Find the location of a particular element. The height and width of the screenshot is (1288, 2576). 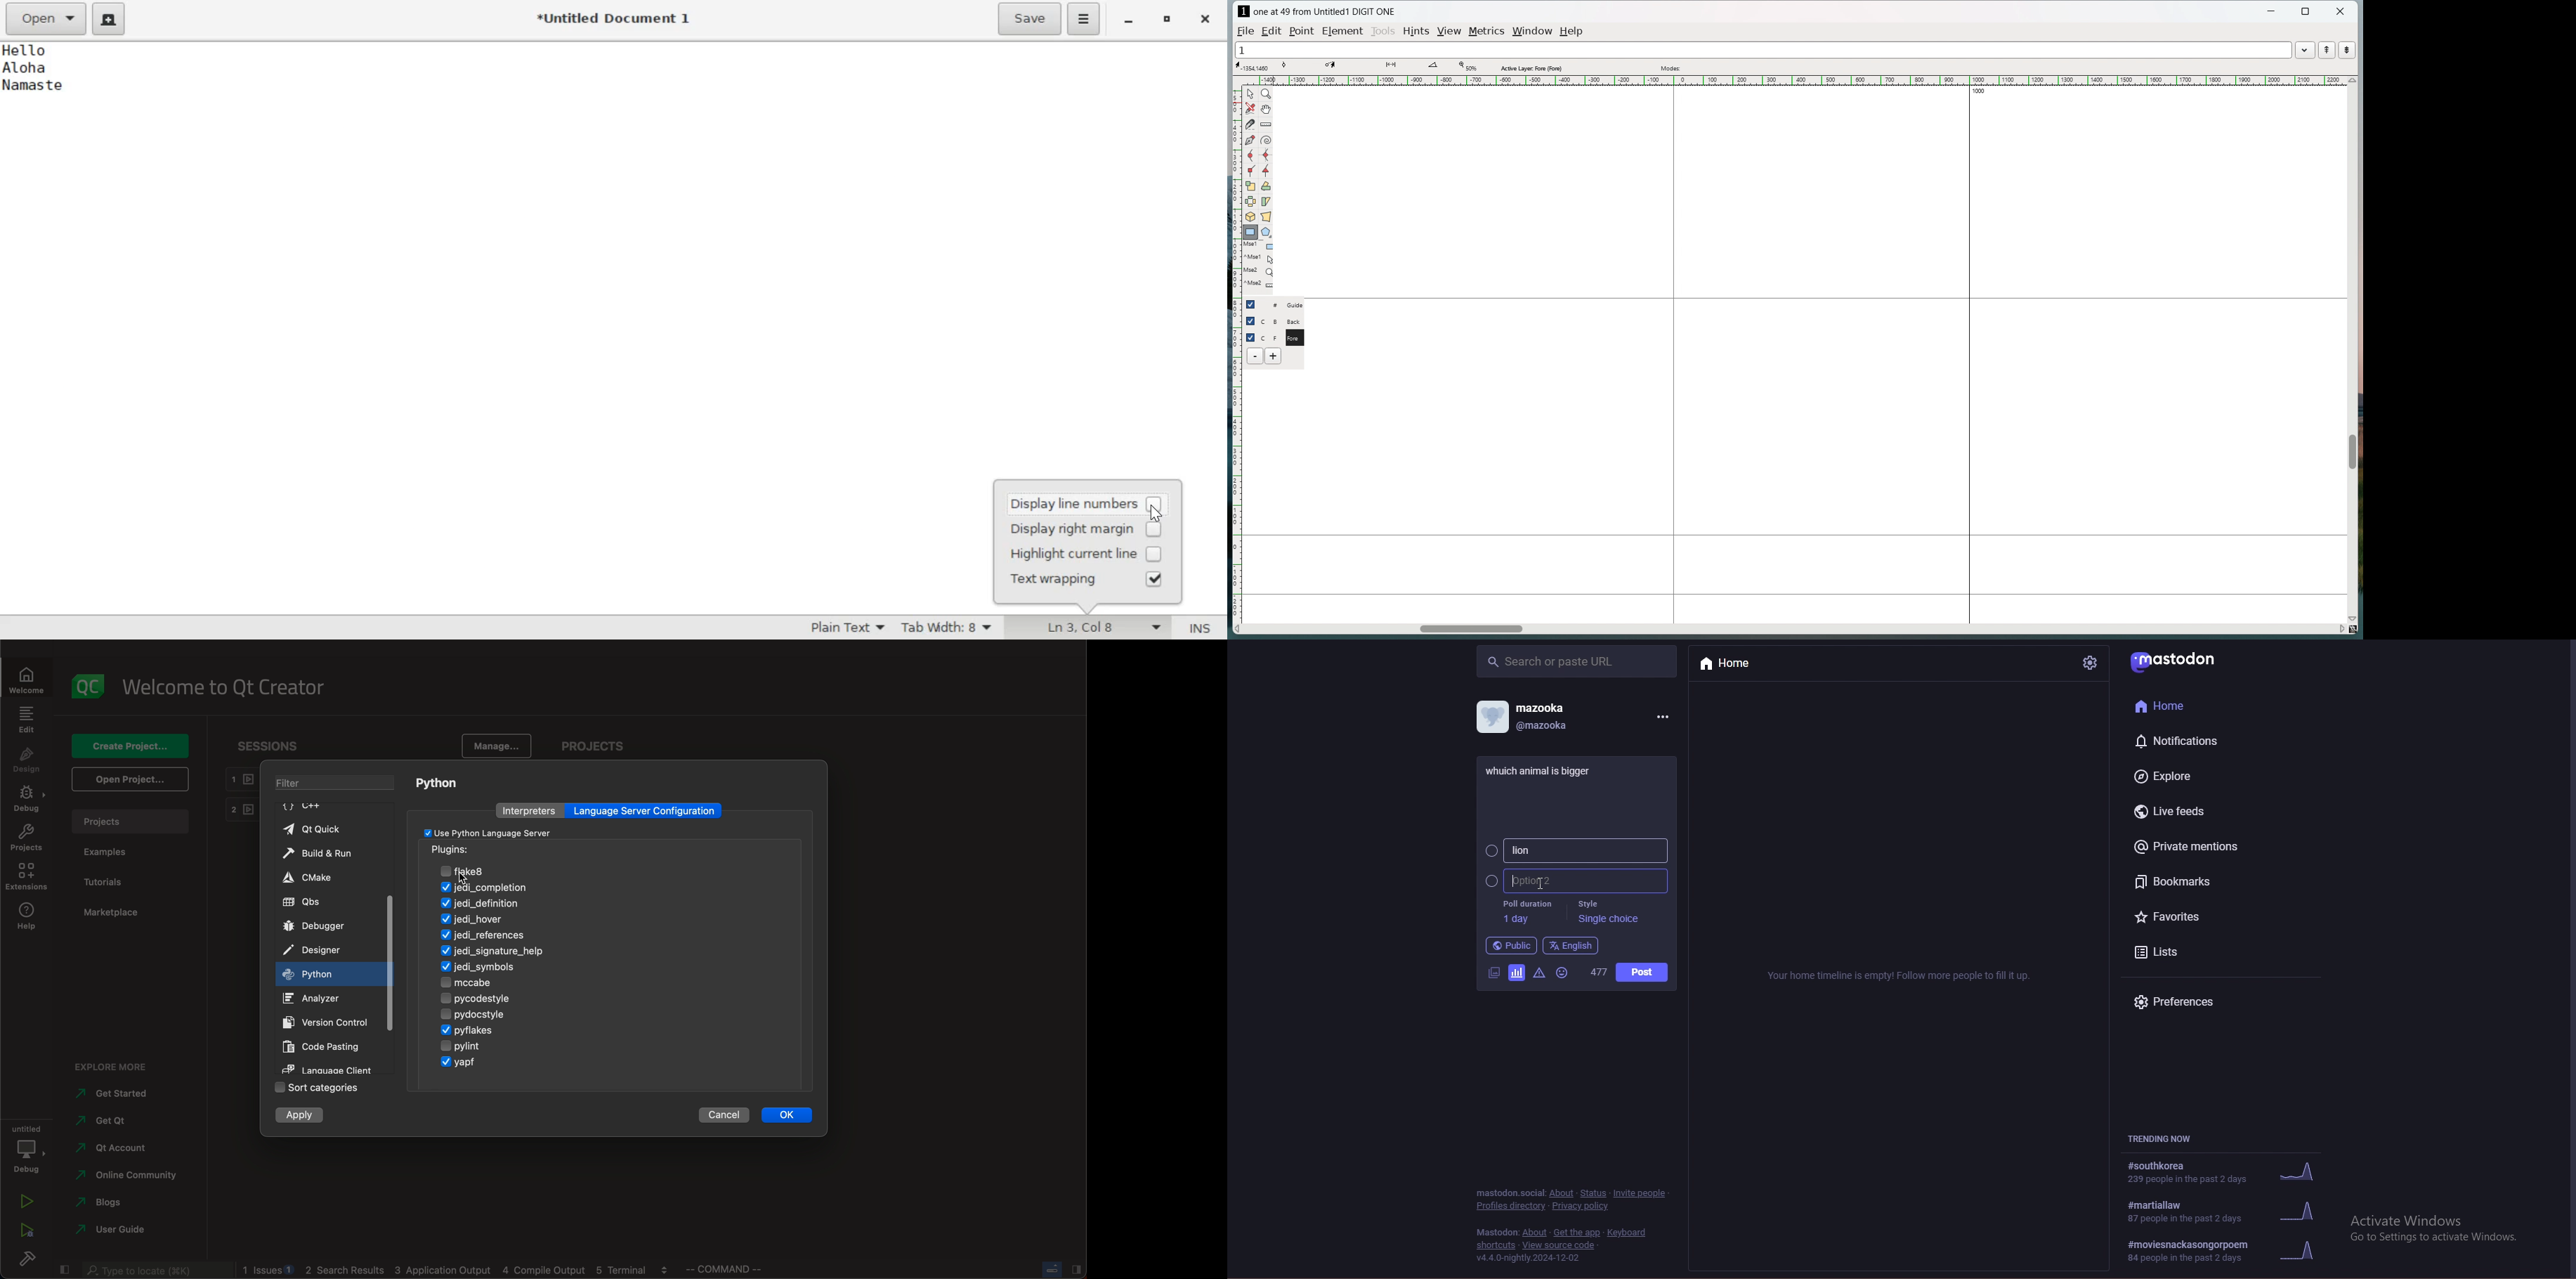

measure distance or angle is located at coordinates (1267, 124).